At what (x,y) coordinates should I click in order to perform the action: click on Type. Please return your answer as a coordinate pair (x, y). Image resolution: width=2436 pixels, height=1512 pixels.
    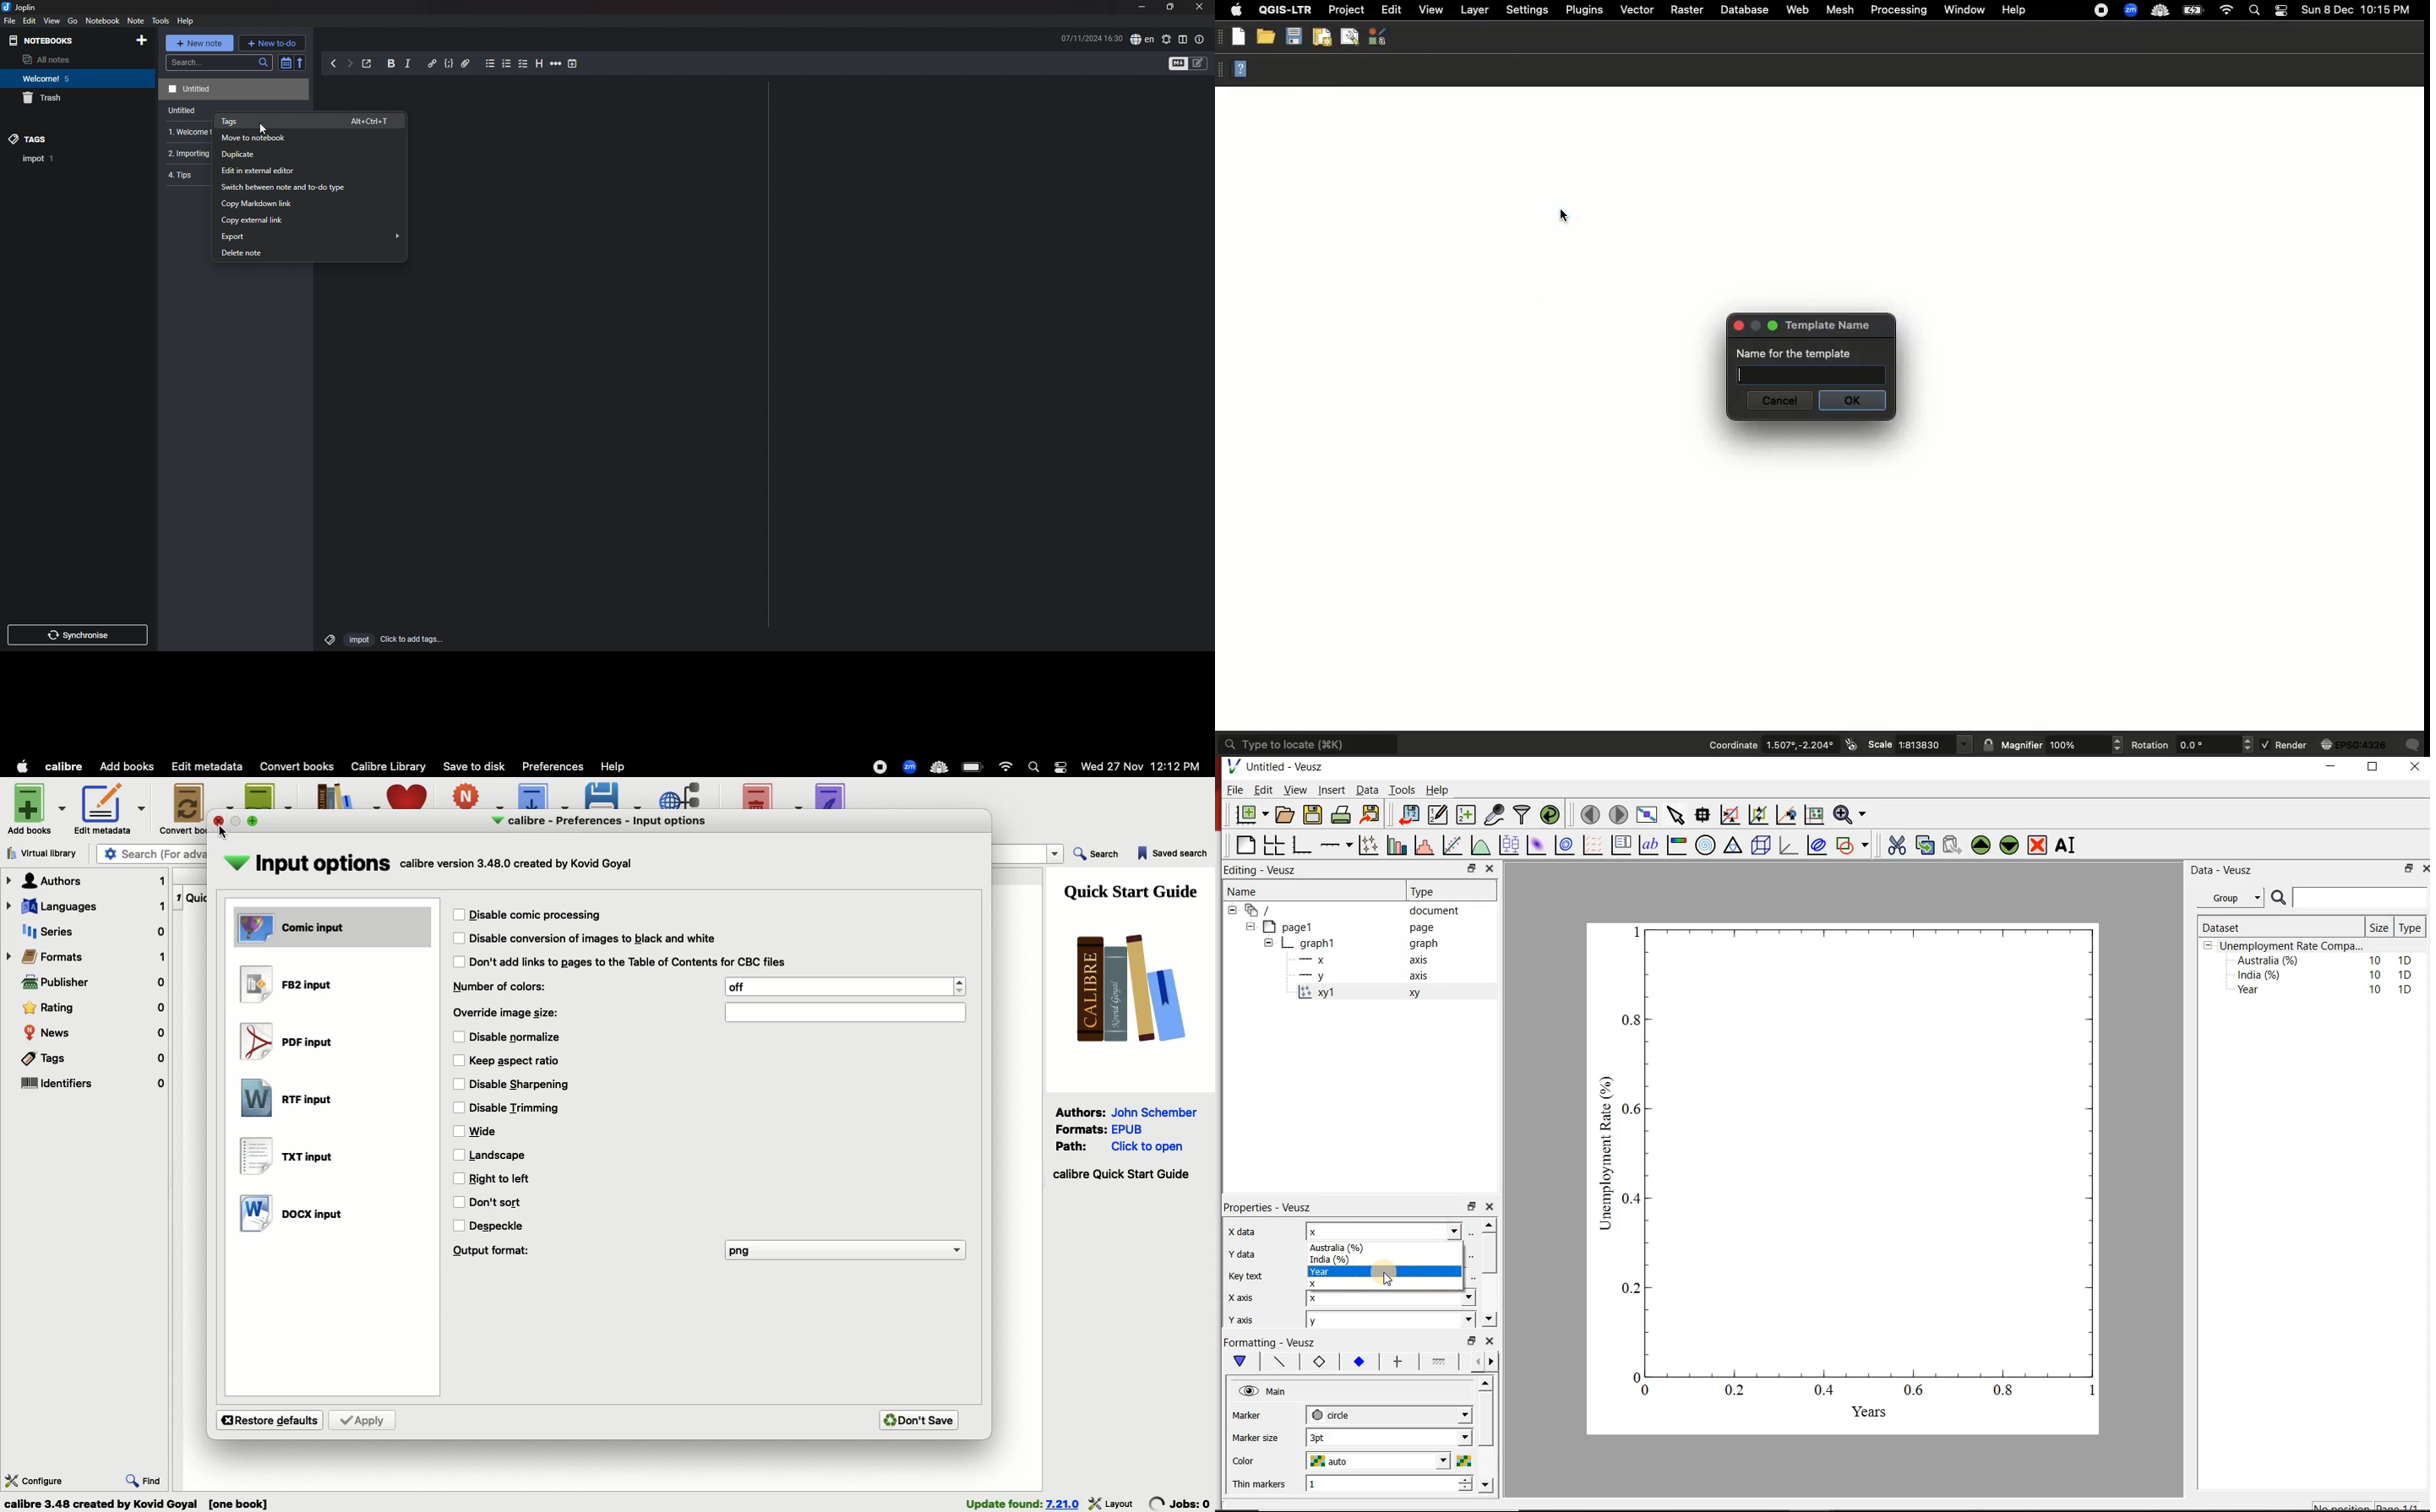
    Looking at the image, I should click on (2409, 928).